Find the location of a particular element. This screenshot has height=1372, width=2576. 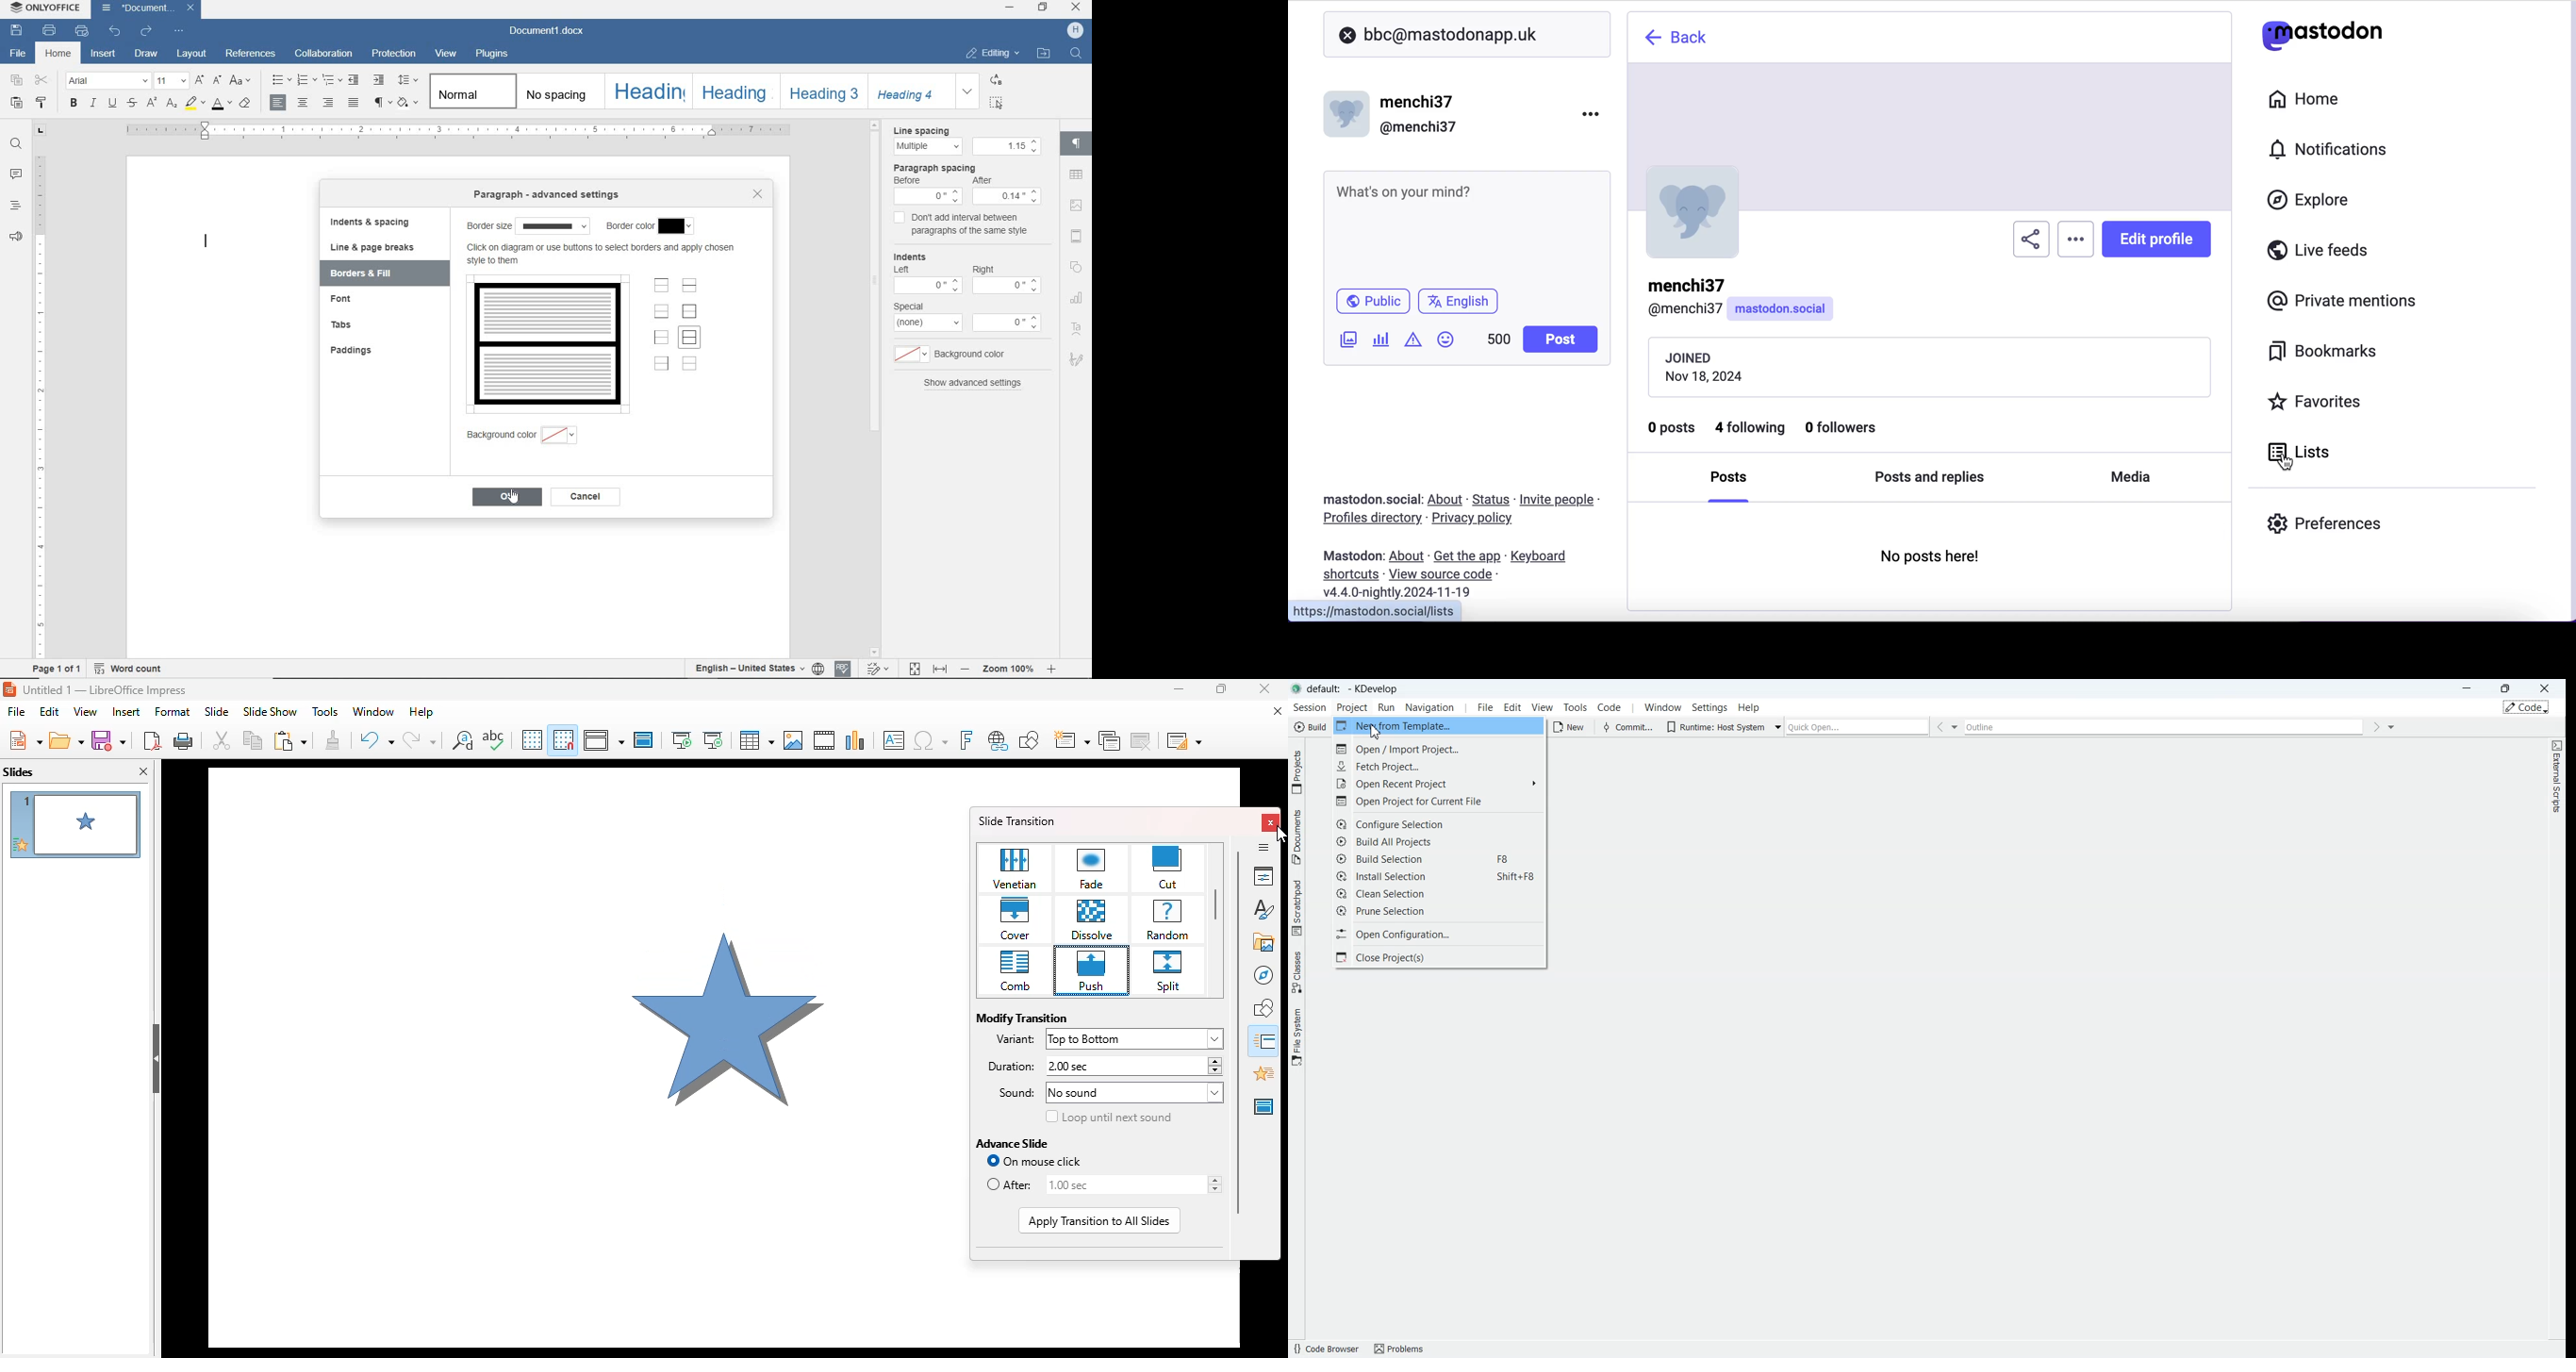

notifications is located at coordinates (2322, 148).